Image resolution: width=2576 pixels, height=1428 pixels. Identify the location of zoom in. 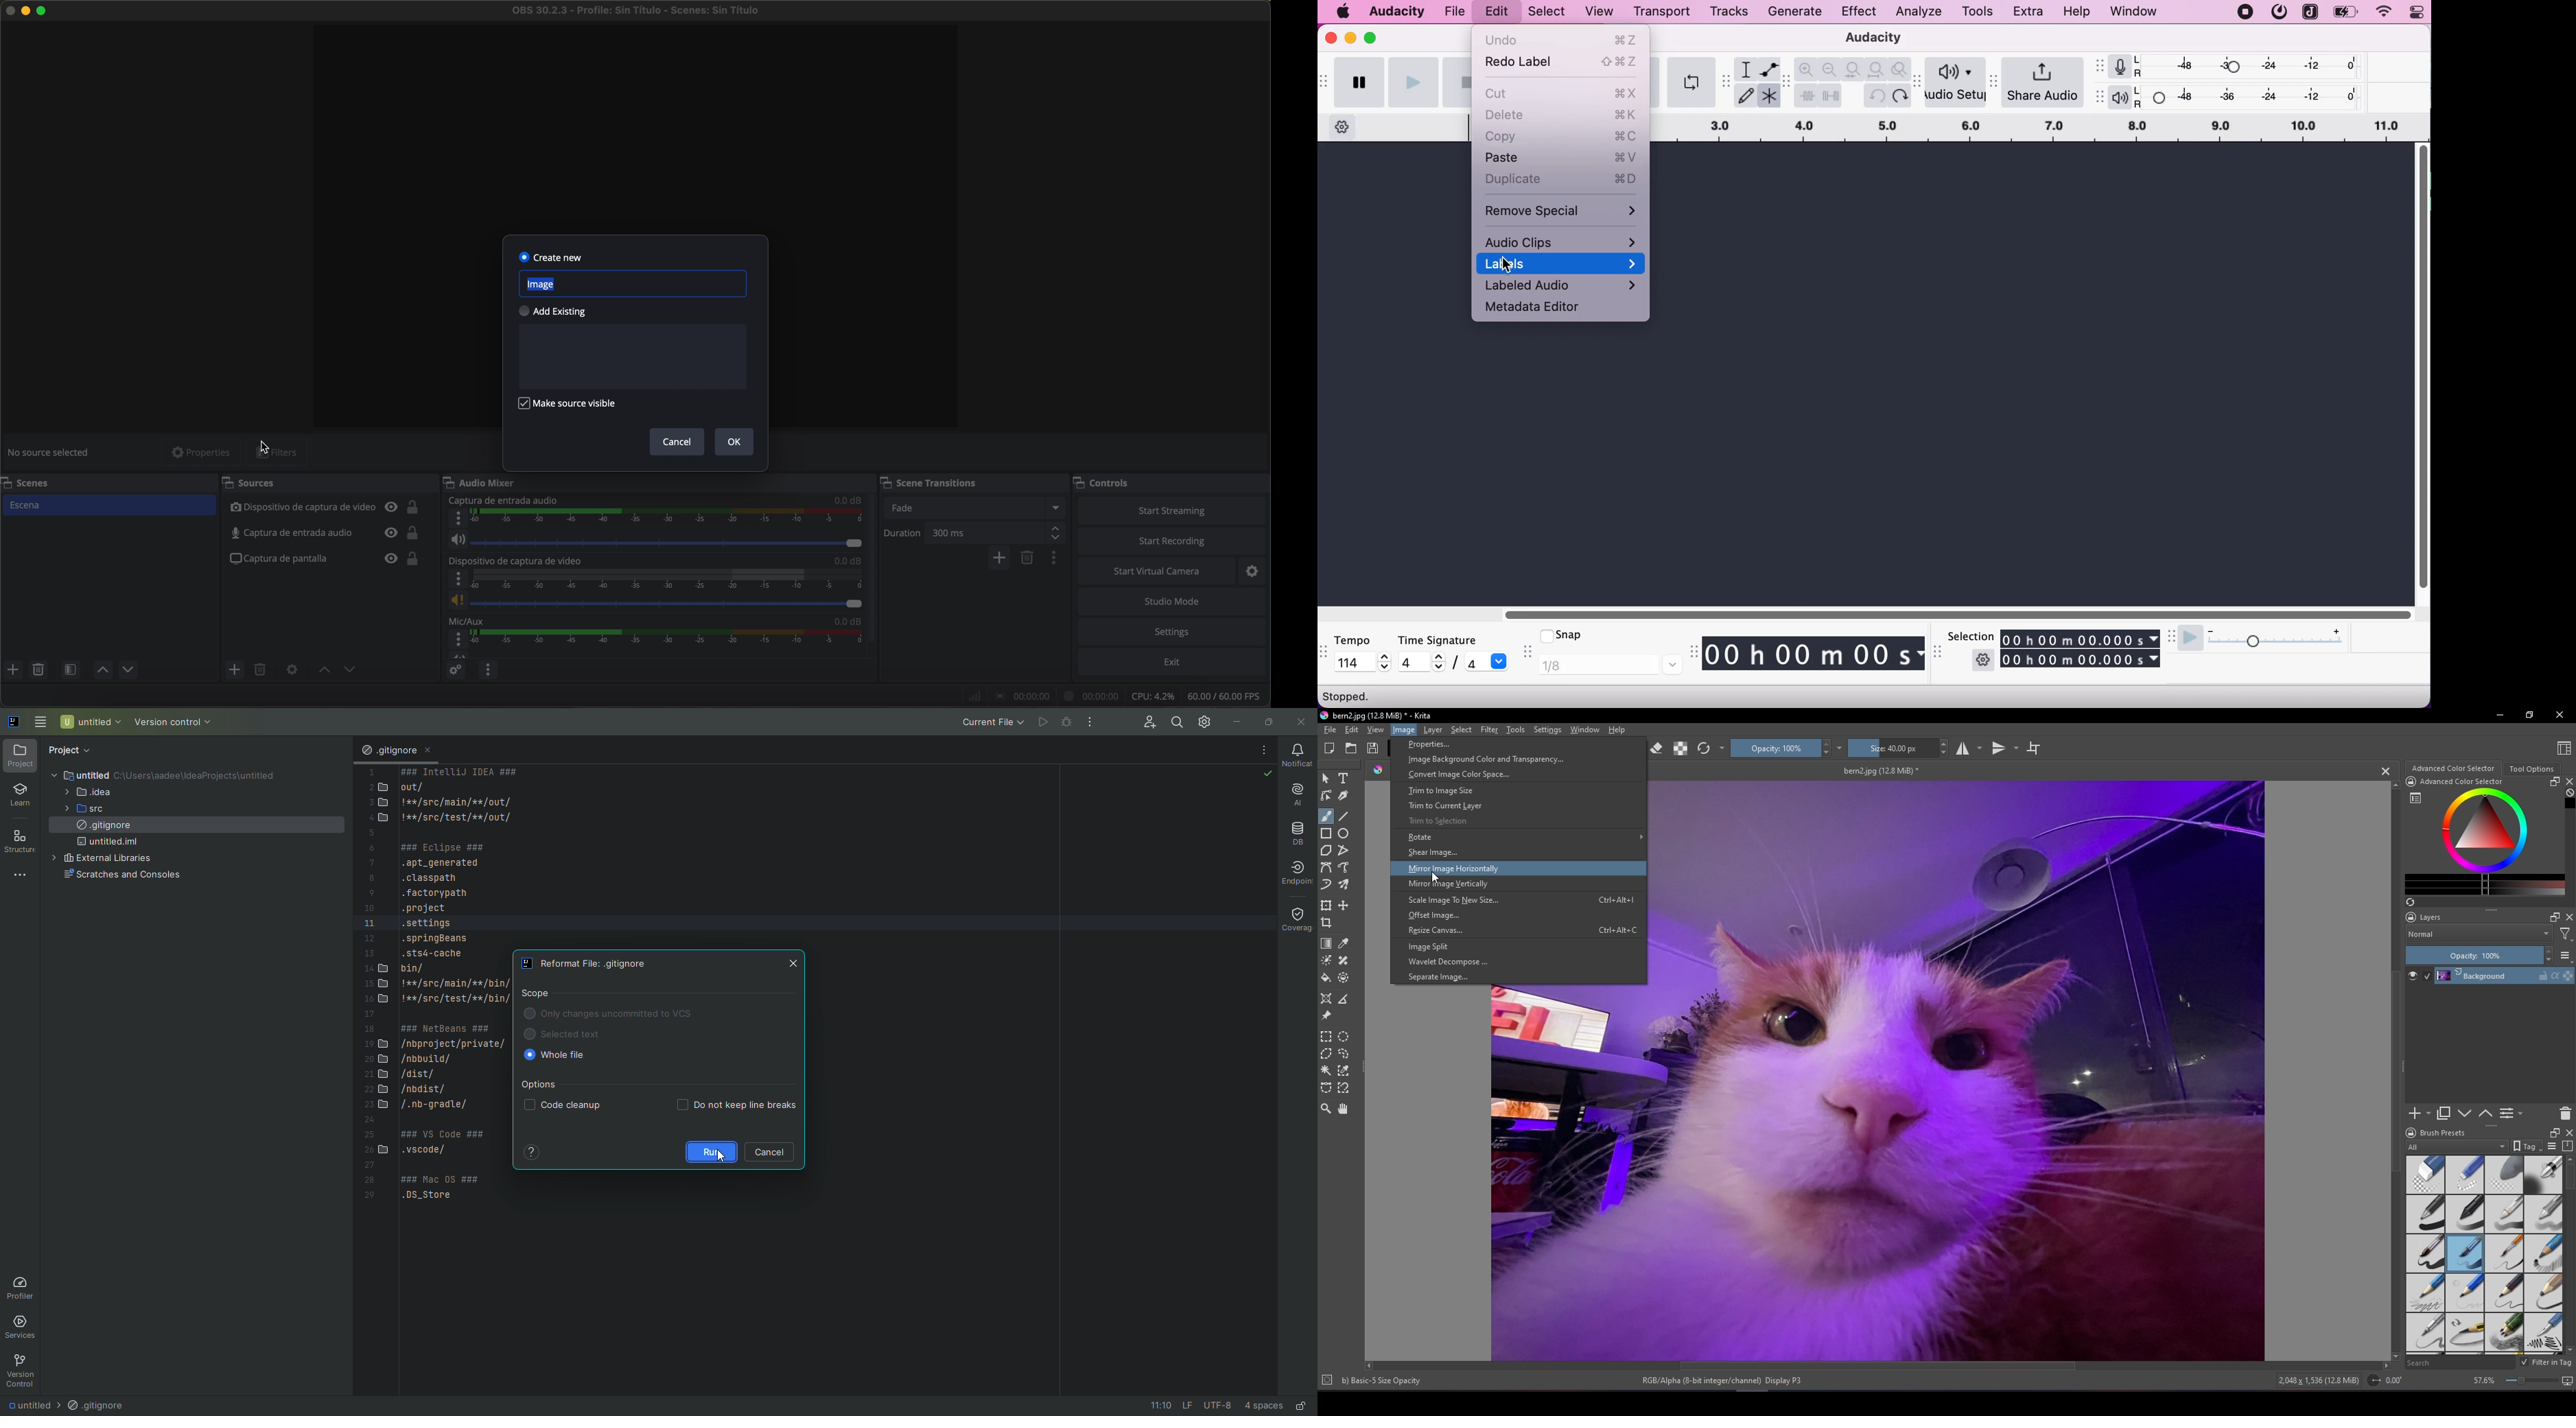
(1807, 69).